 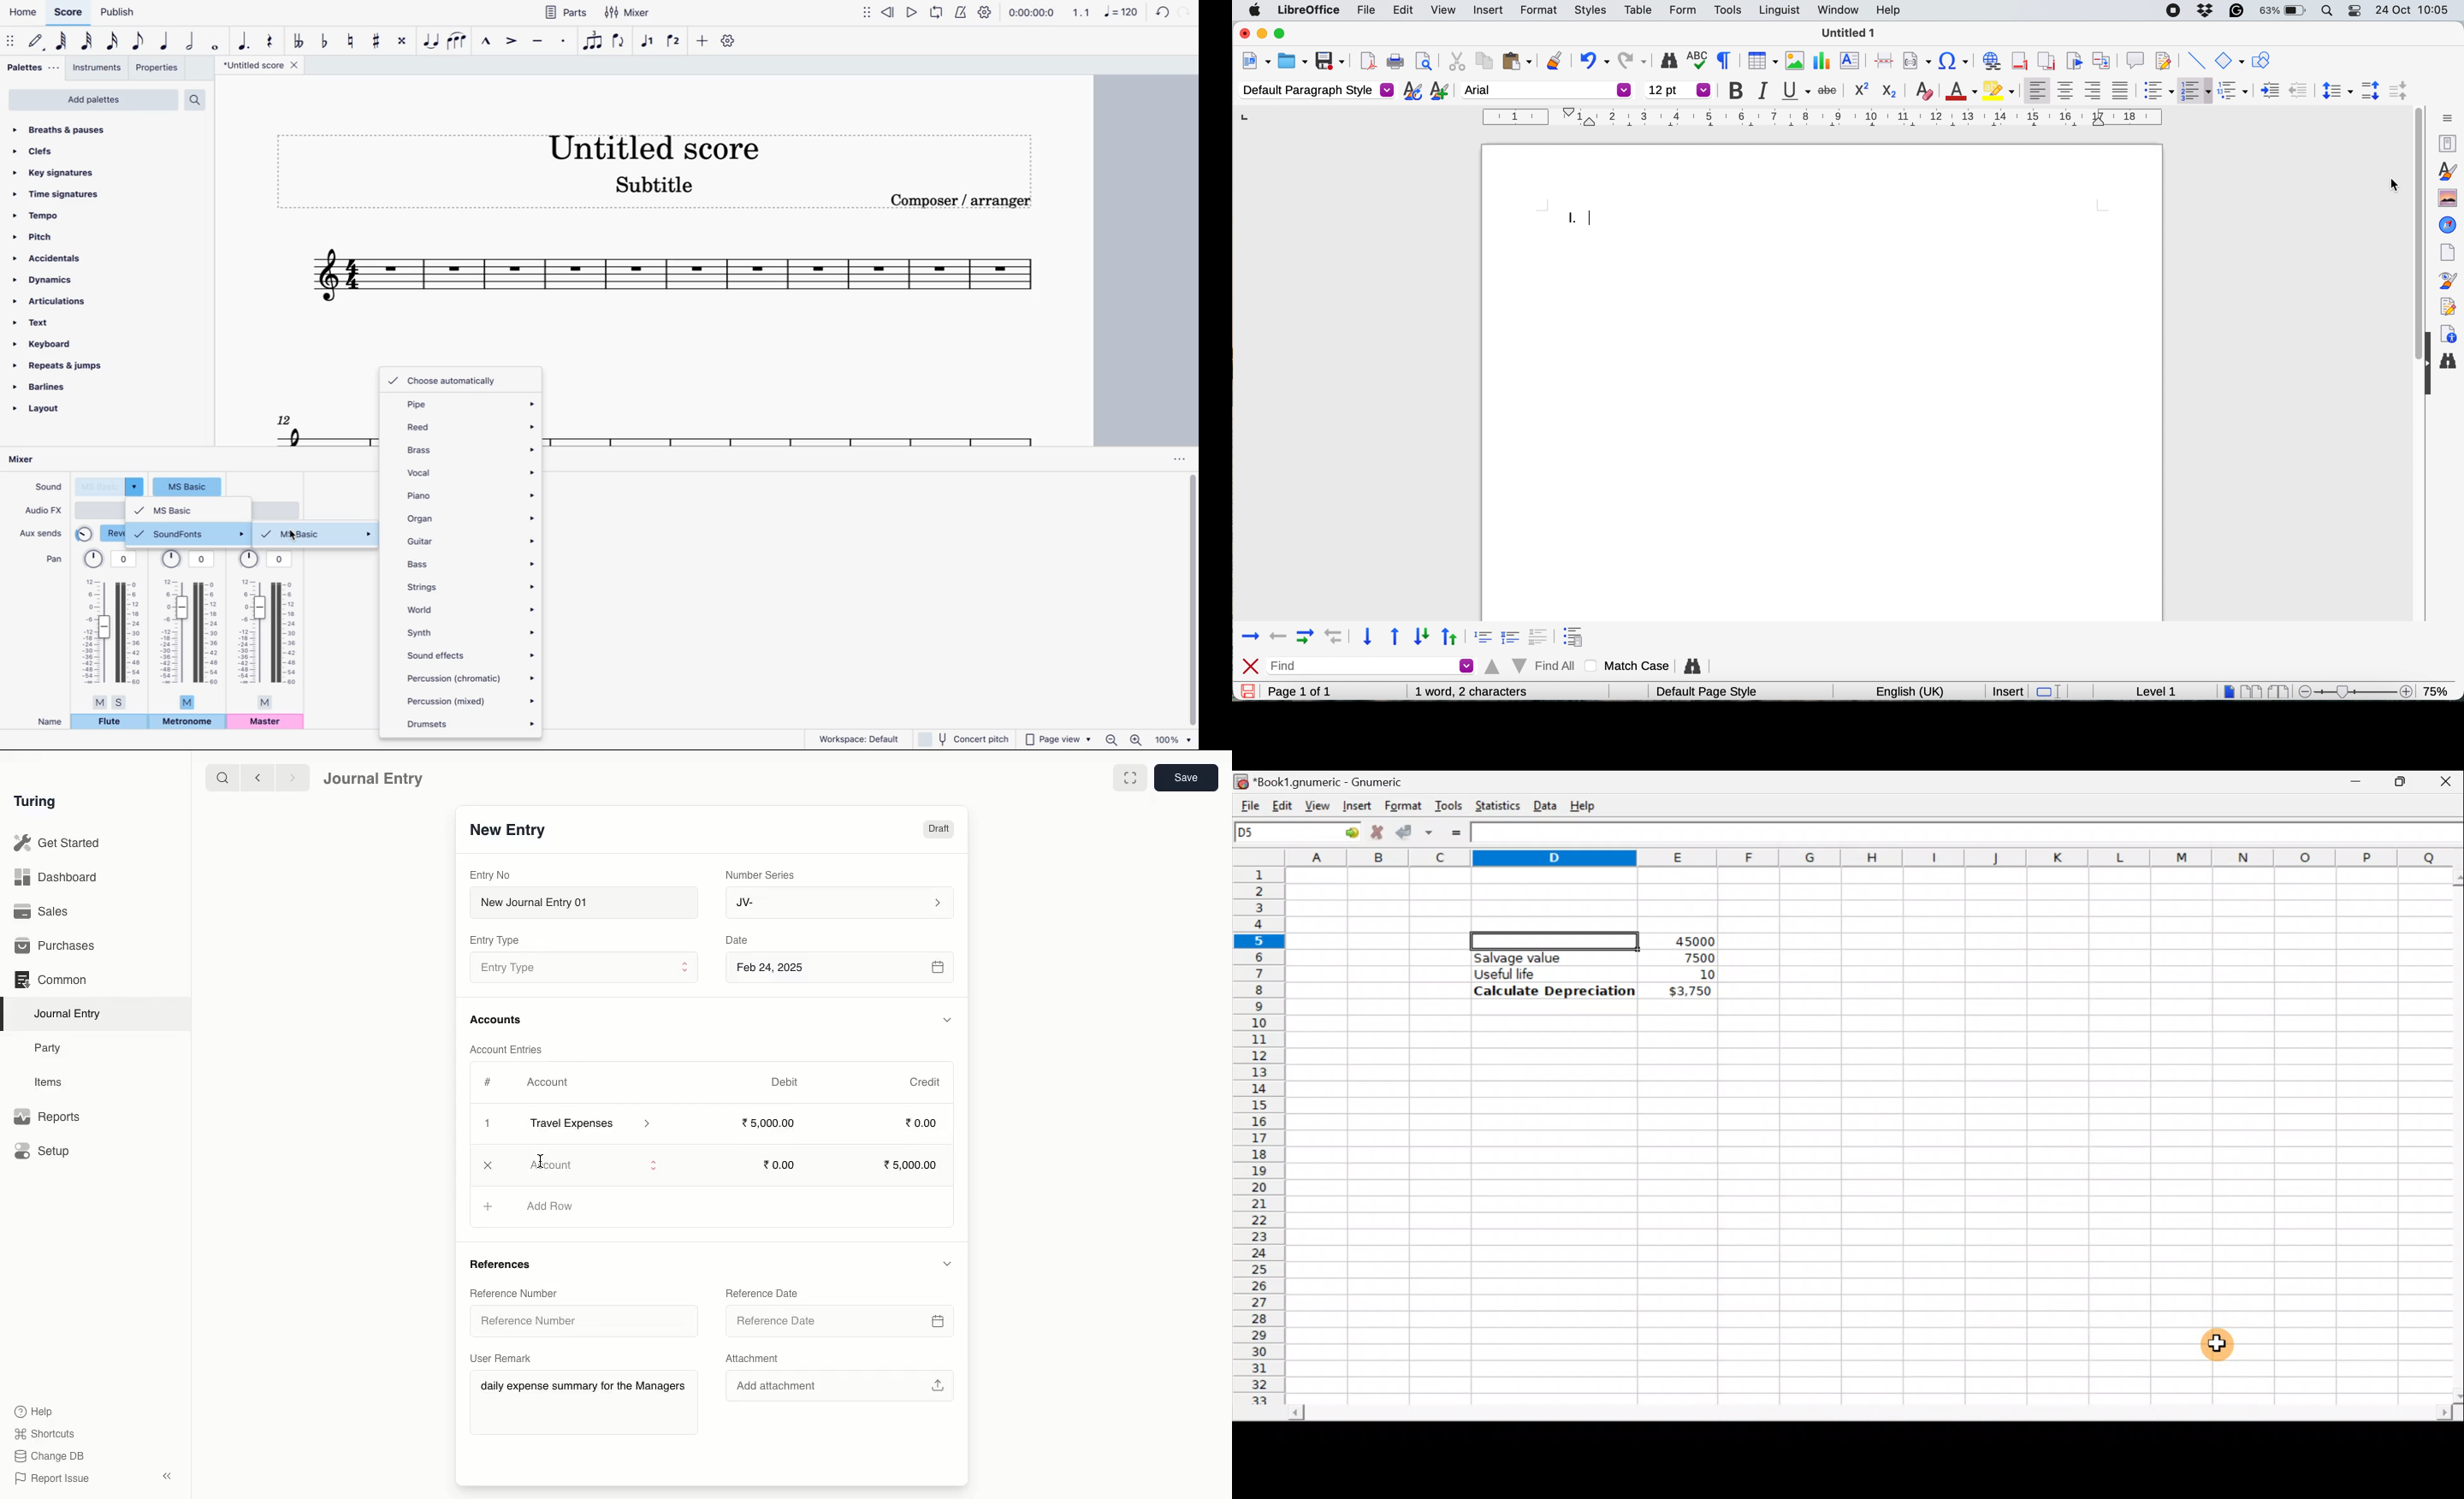 What do you see at coordinates (68, 367) in the screenshot?
I see `repeats & jumps` at bounding box center [68, 367].